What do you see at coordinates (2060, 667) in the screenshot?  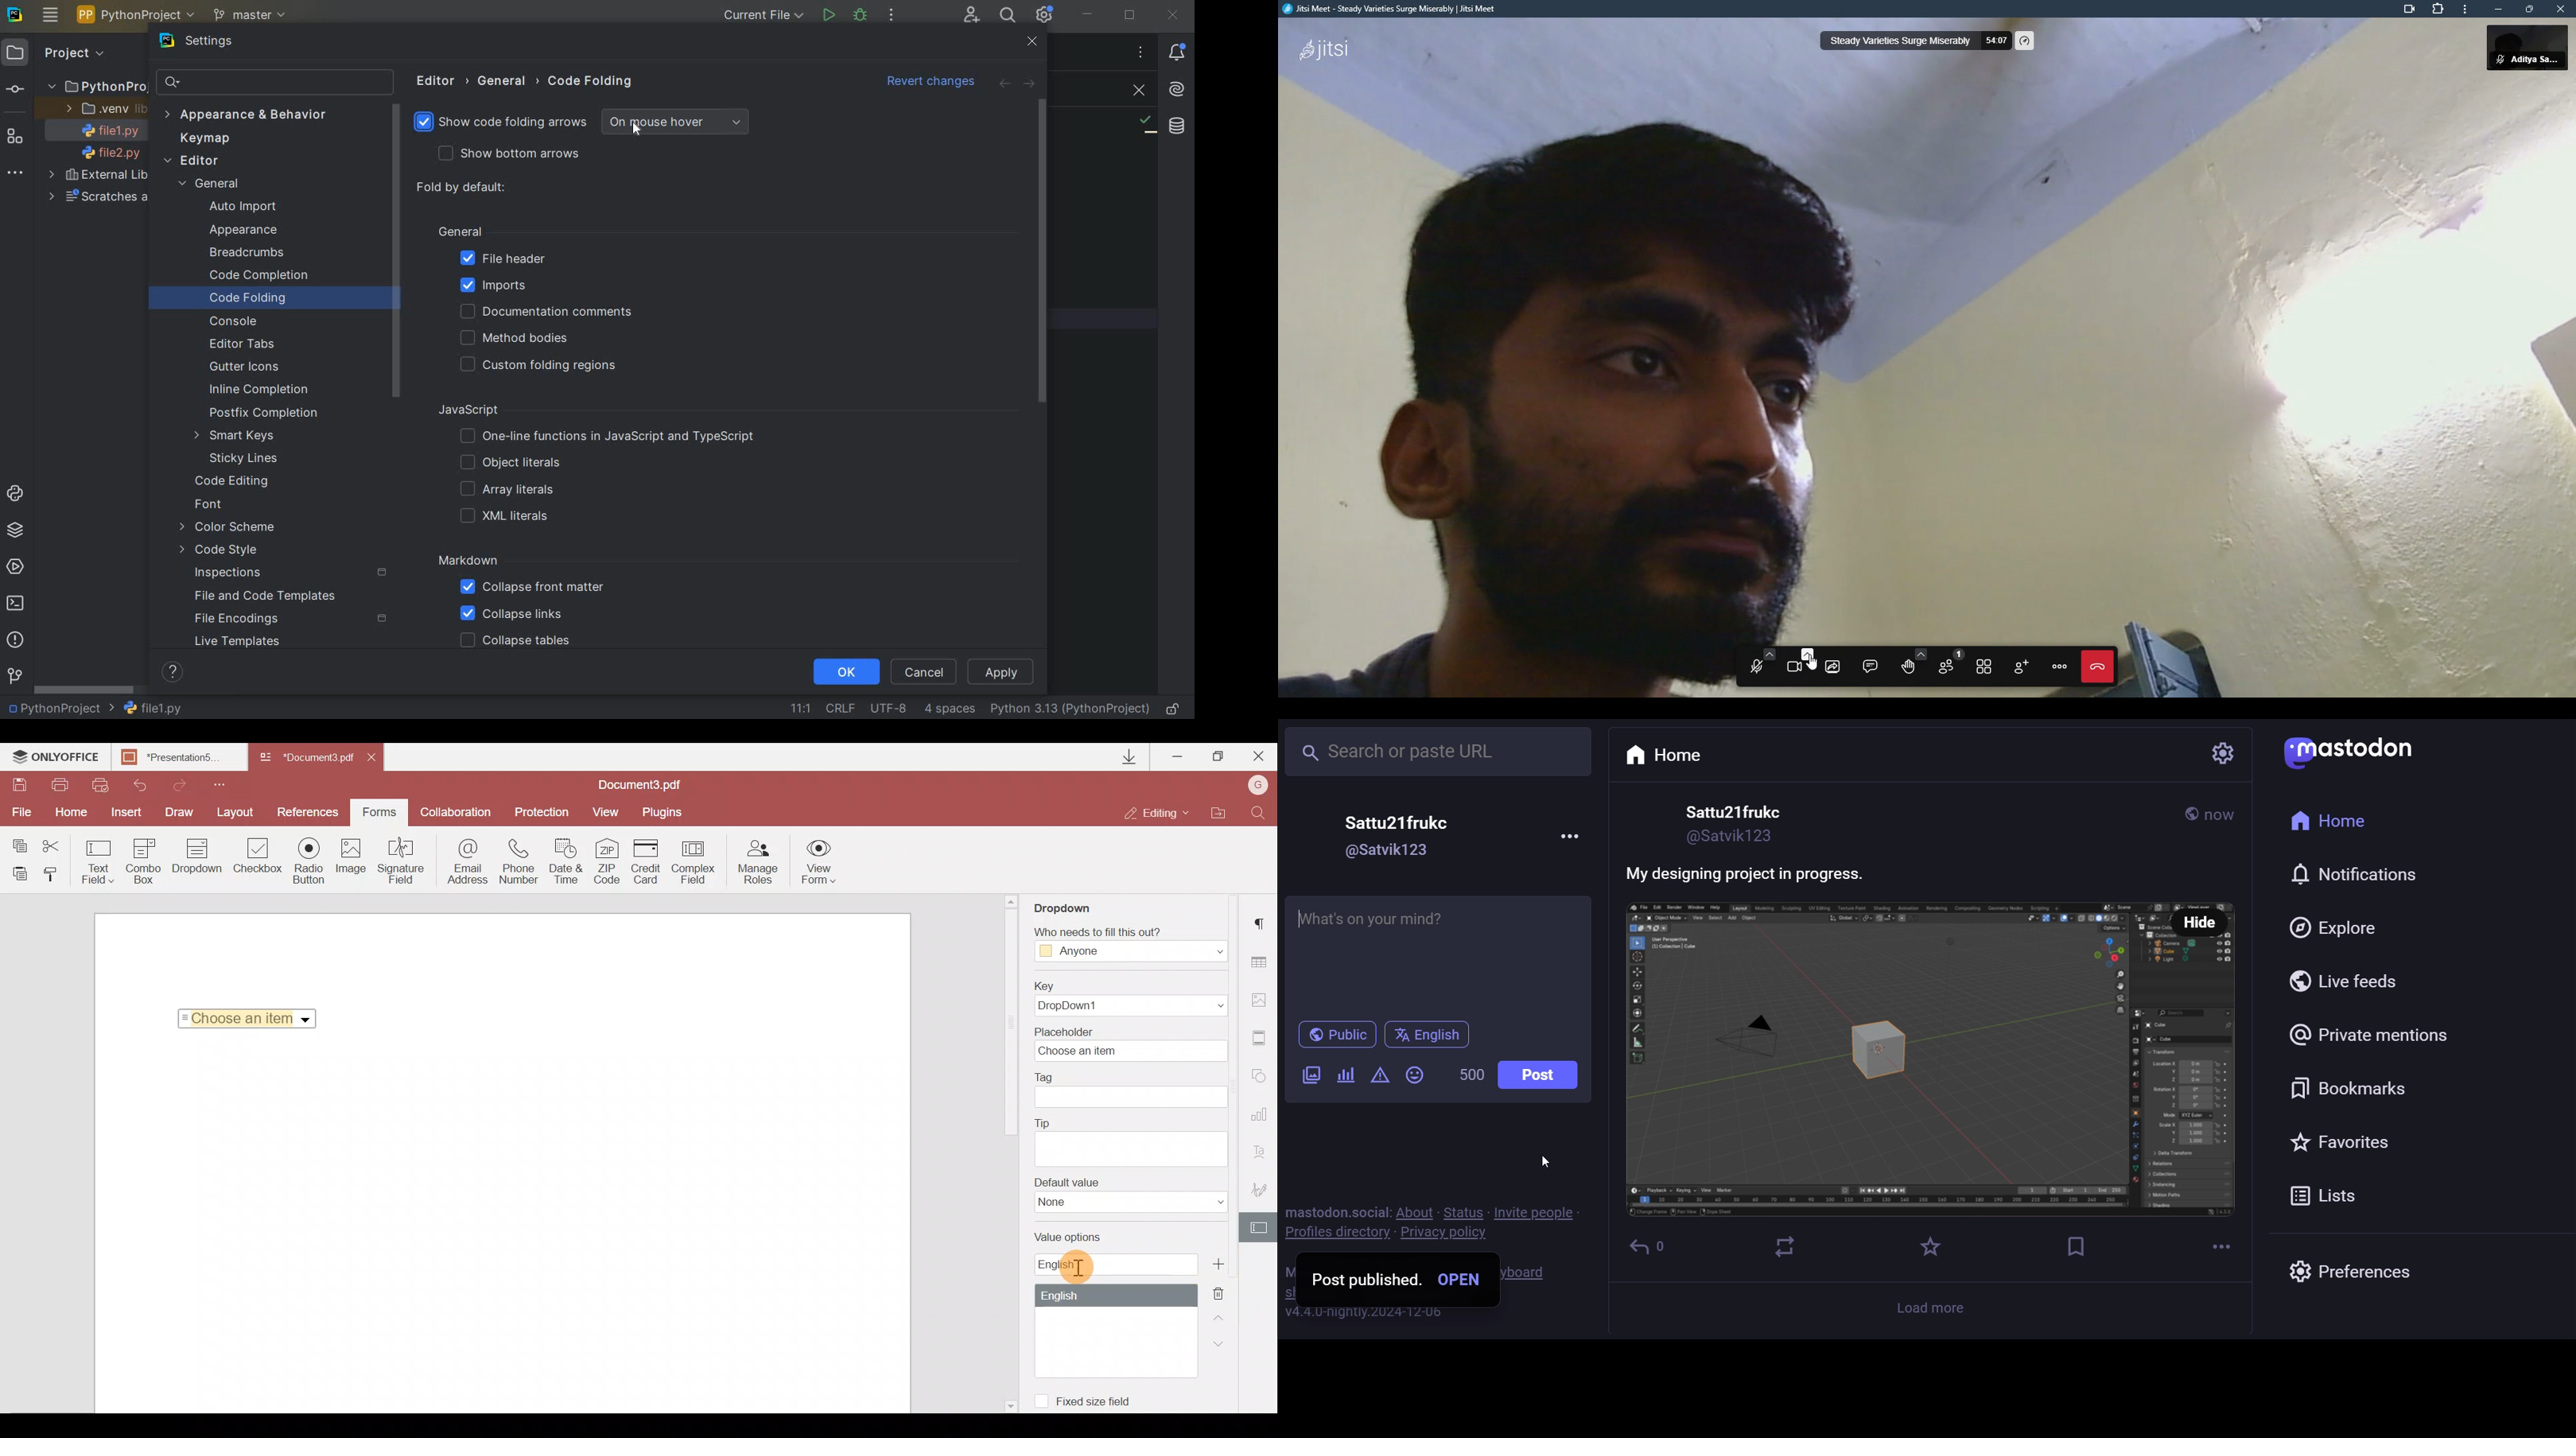 I see `more actions` at bounding box center [2060, 667].